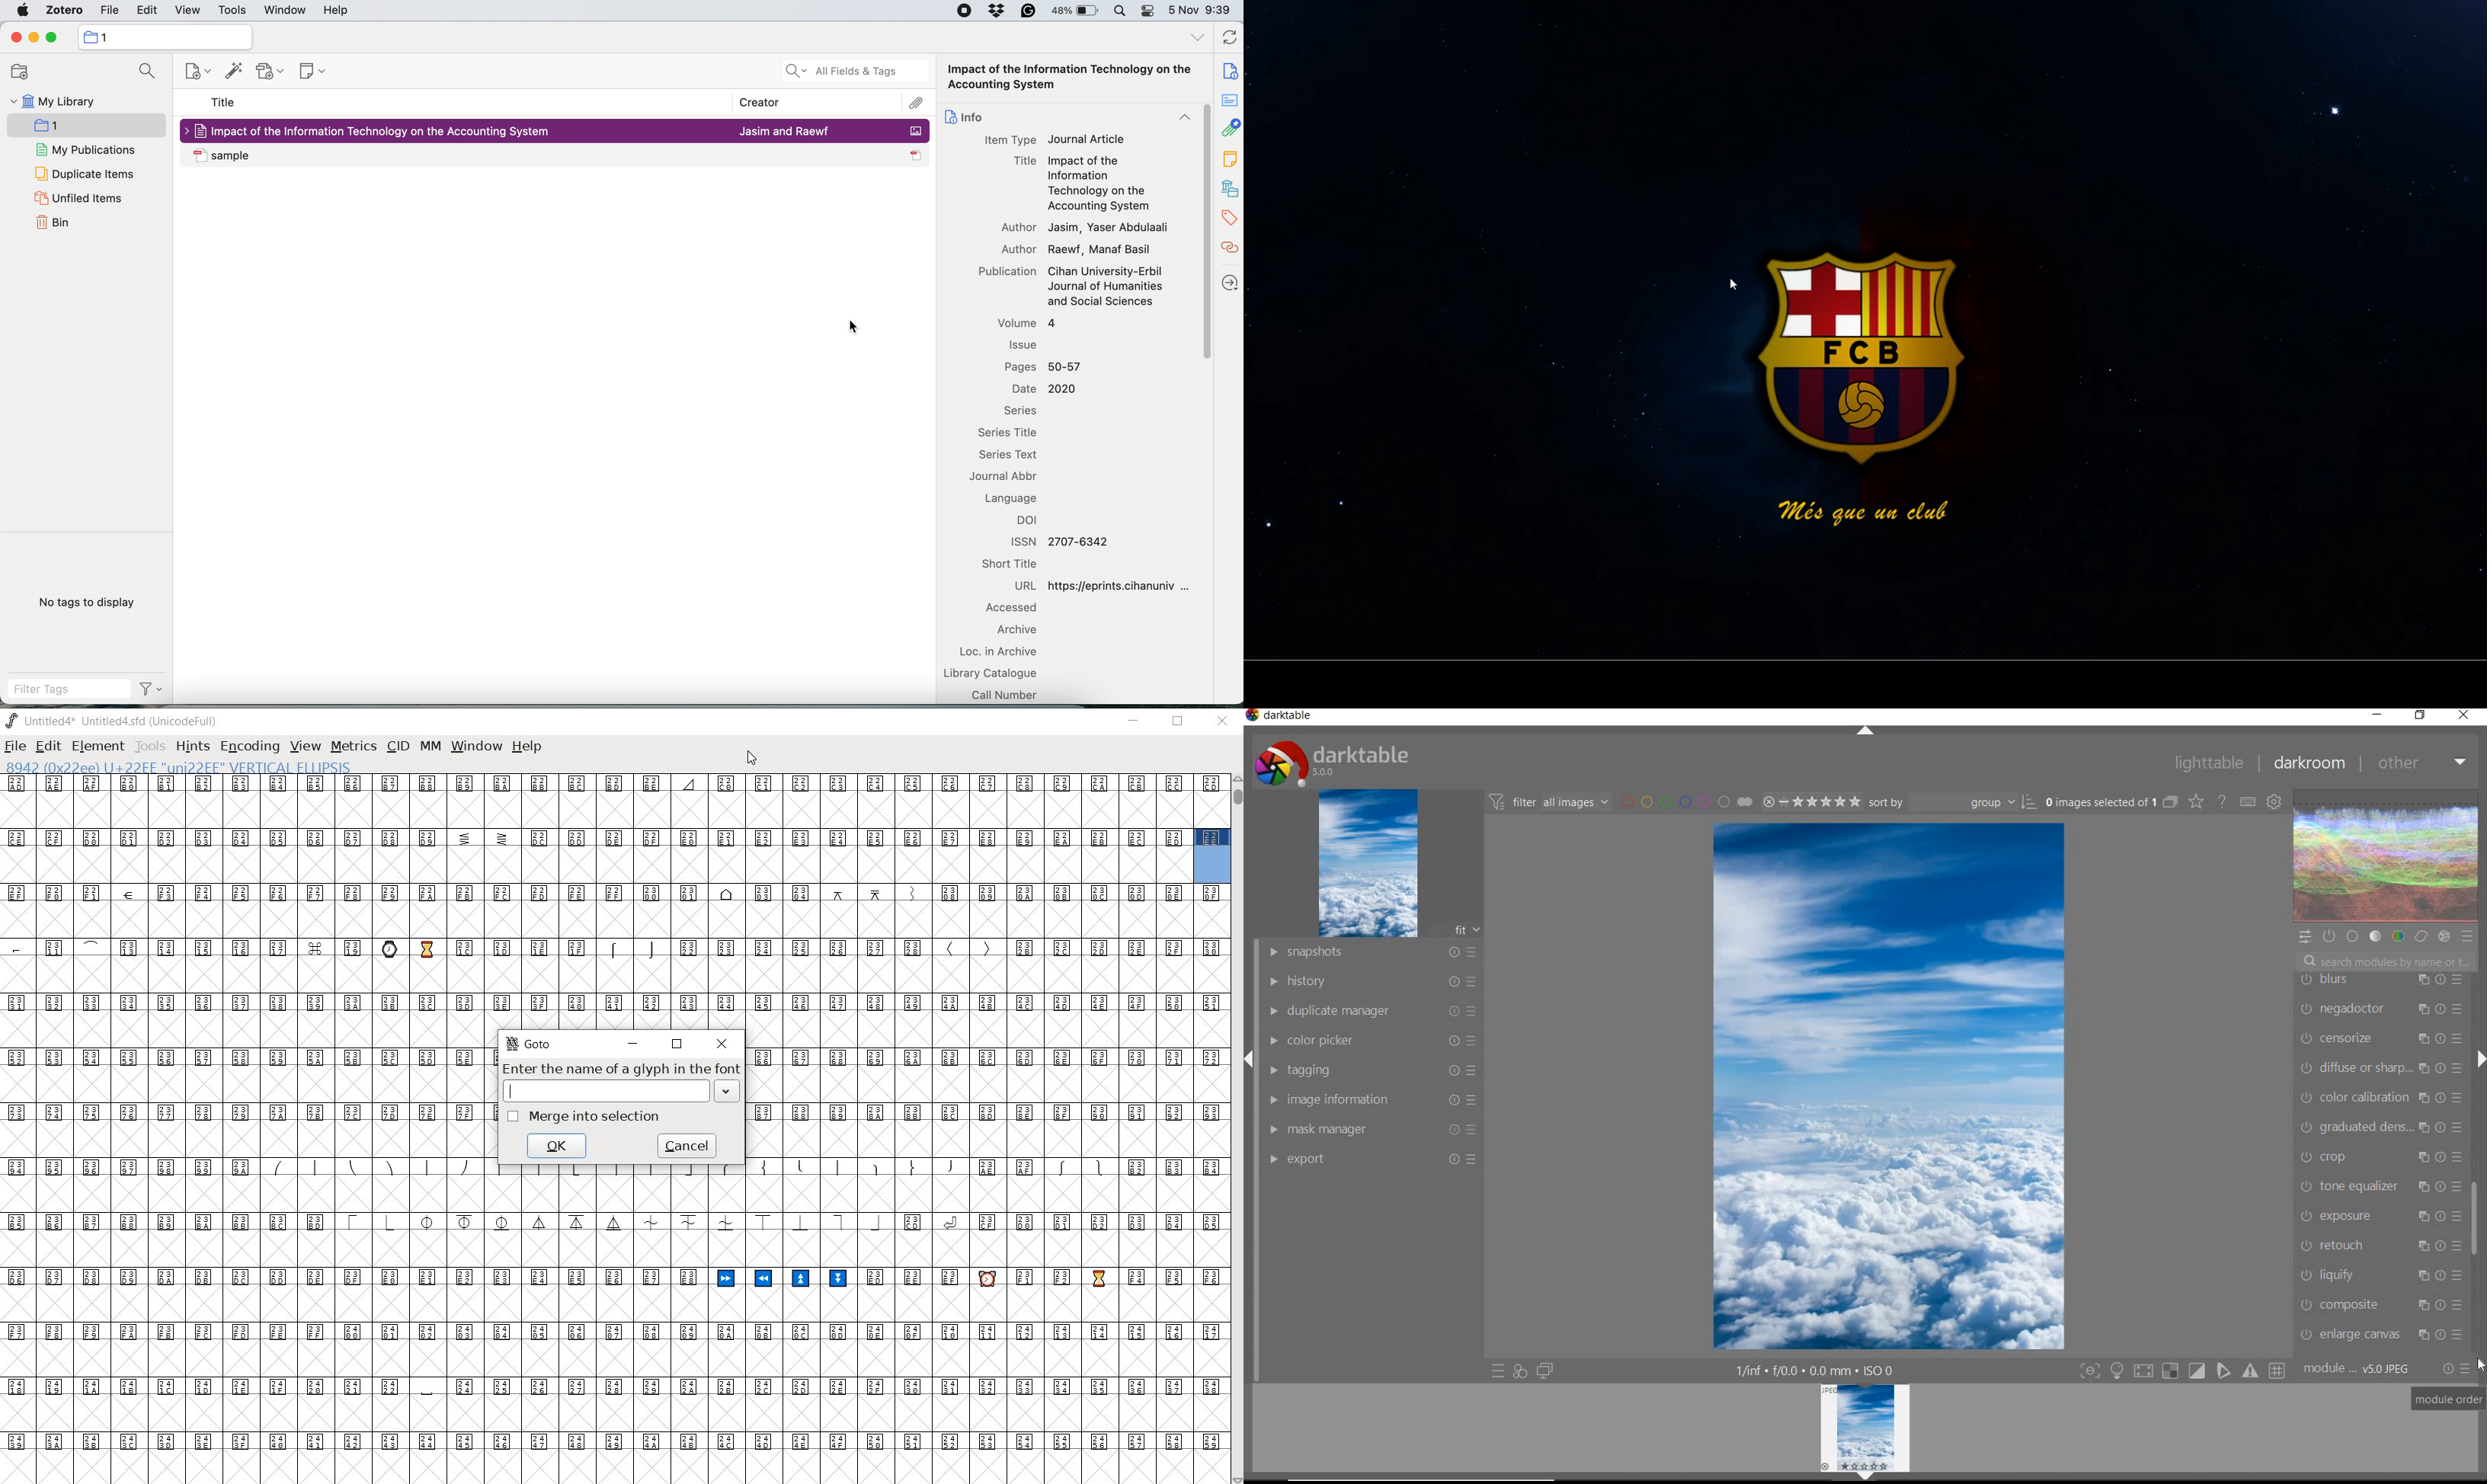 The height and width of the screenshot is (1484, 2492). I want to click on short title, so click(1011, 565).